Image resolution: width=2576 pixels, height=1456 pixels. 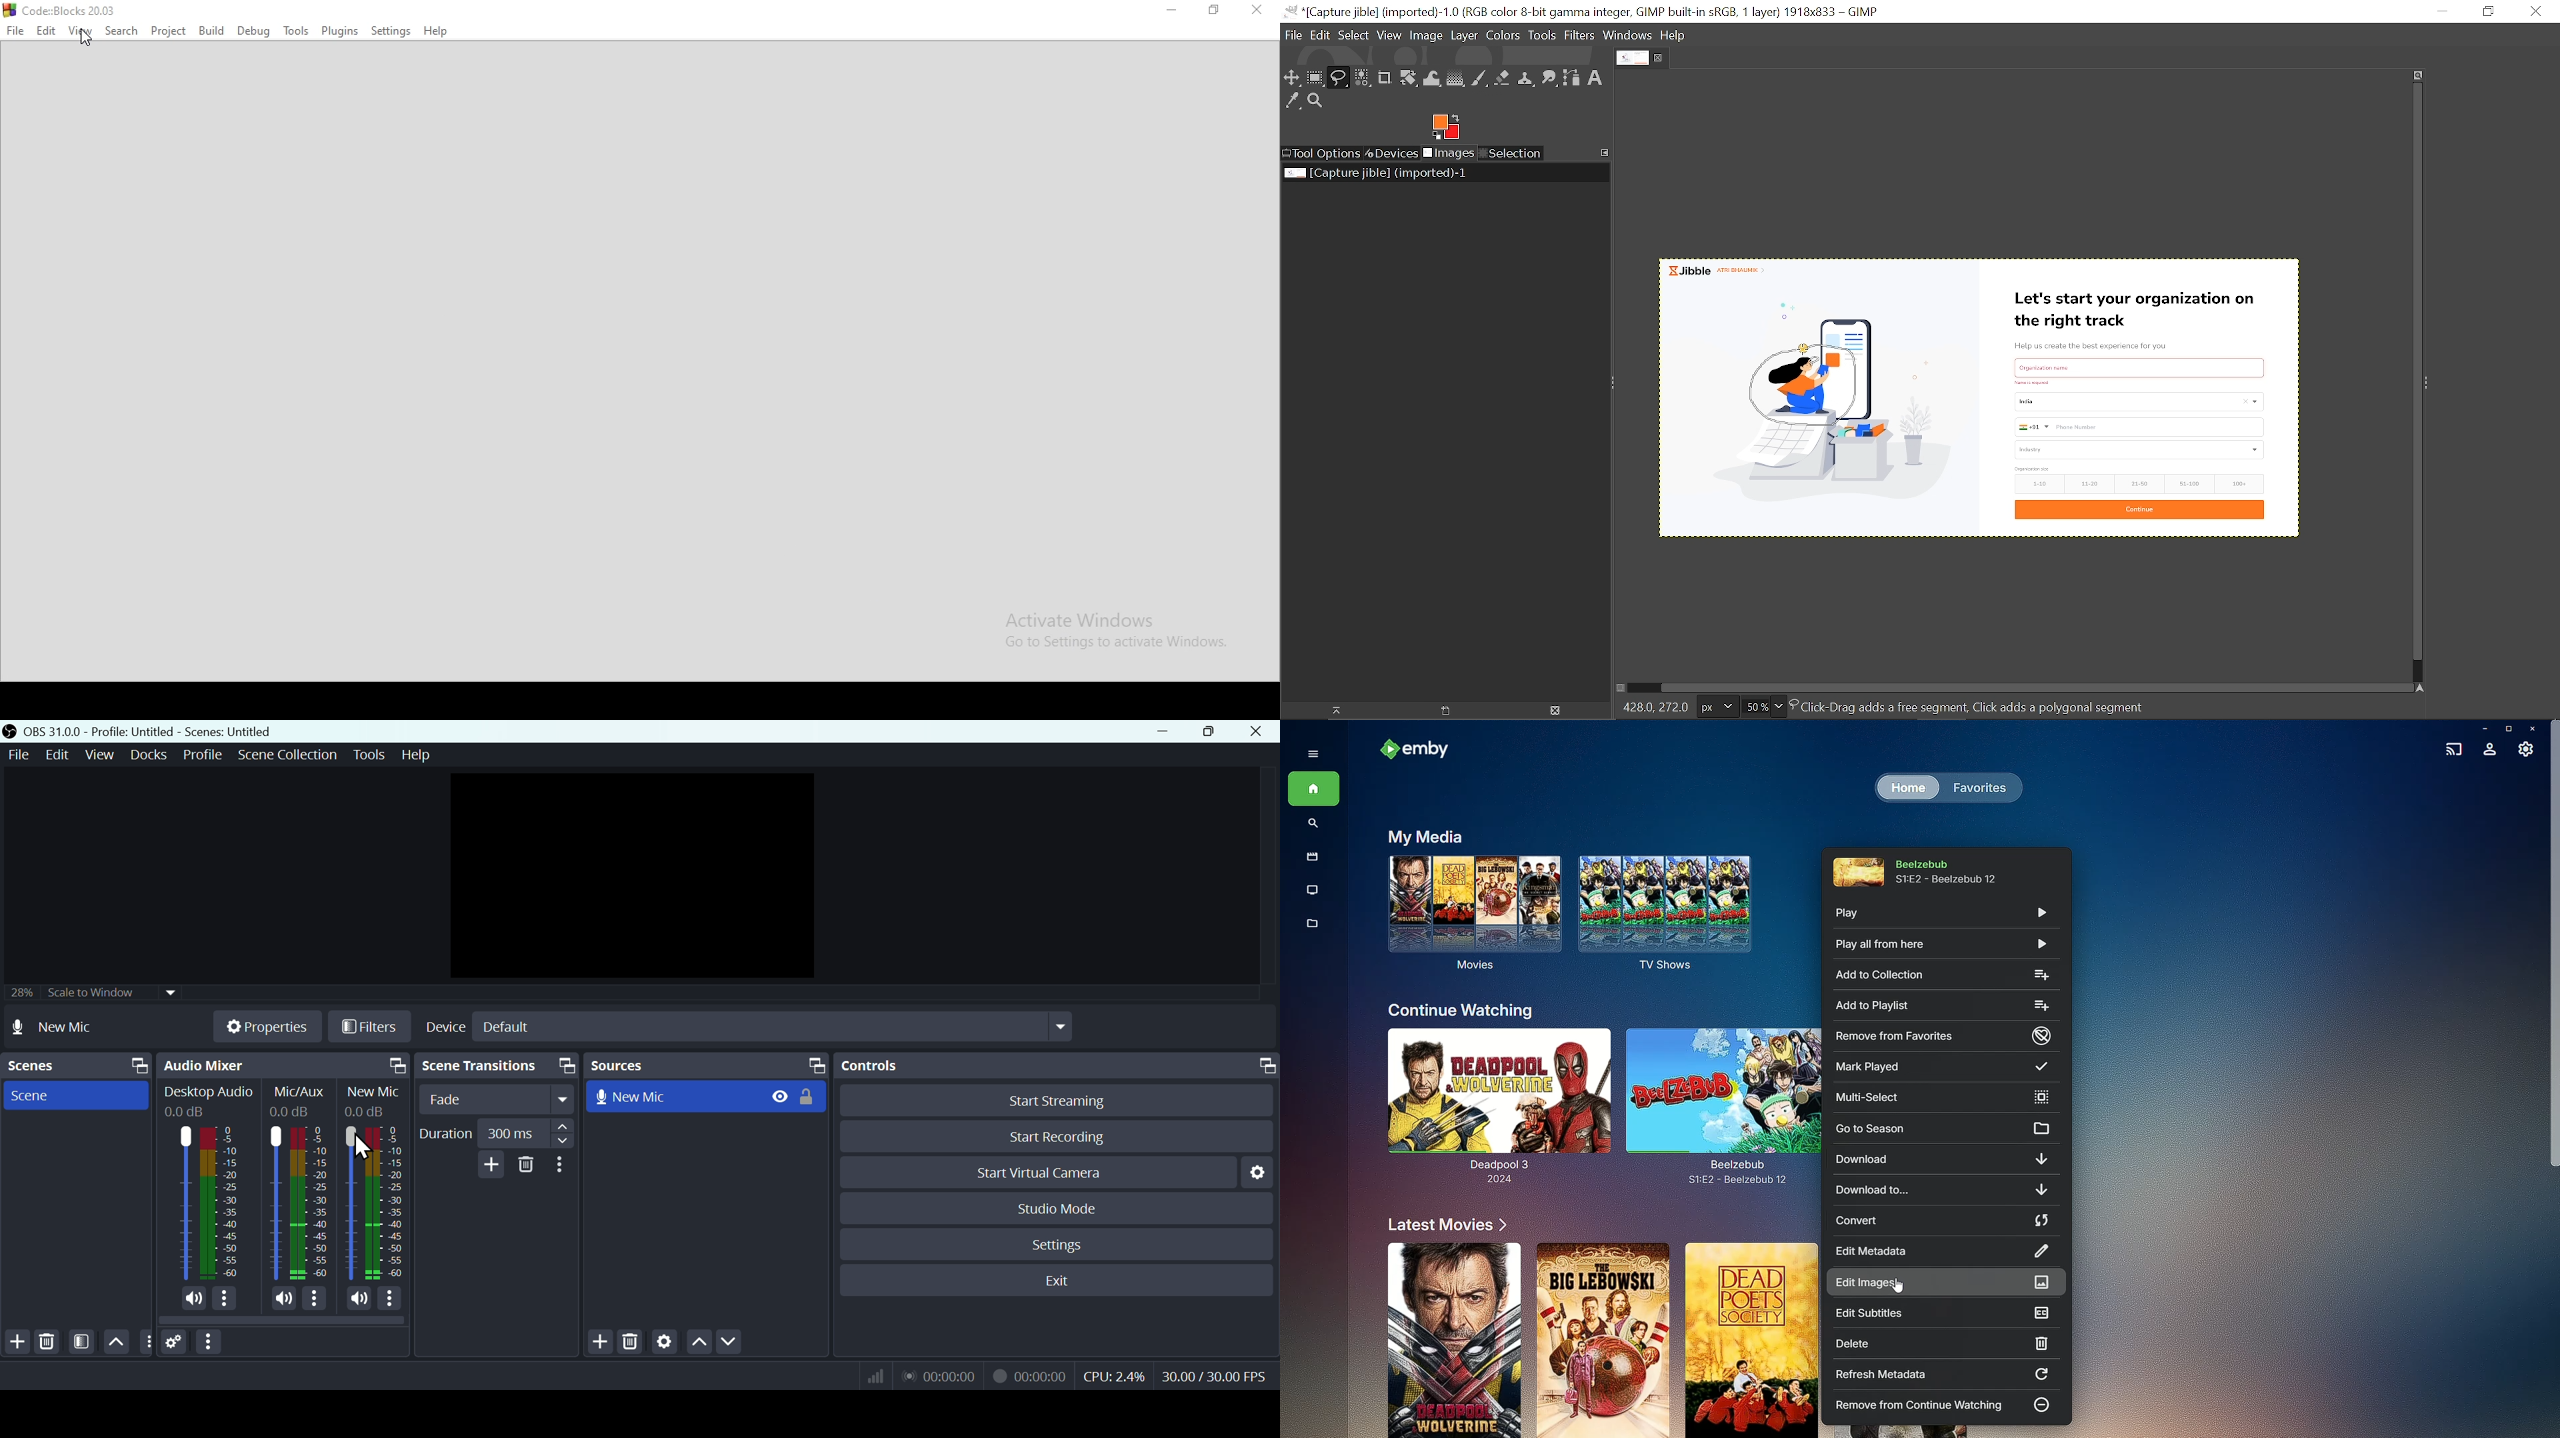 I want to click on New Mic, so click(x=673, y=1095).